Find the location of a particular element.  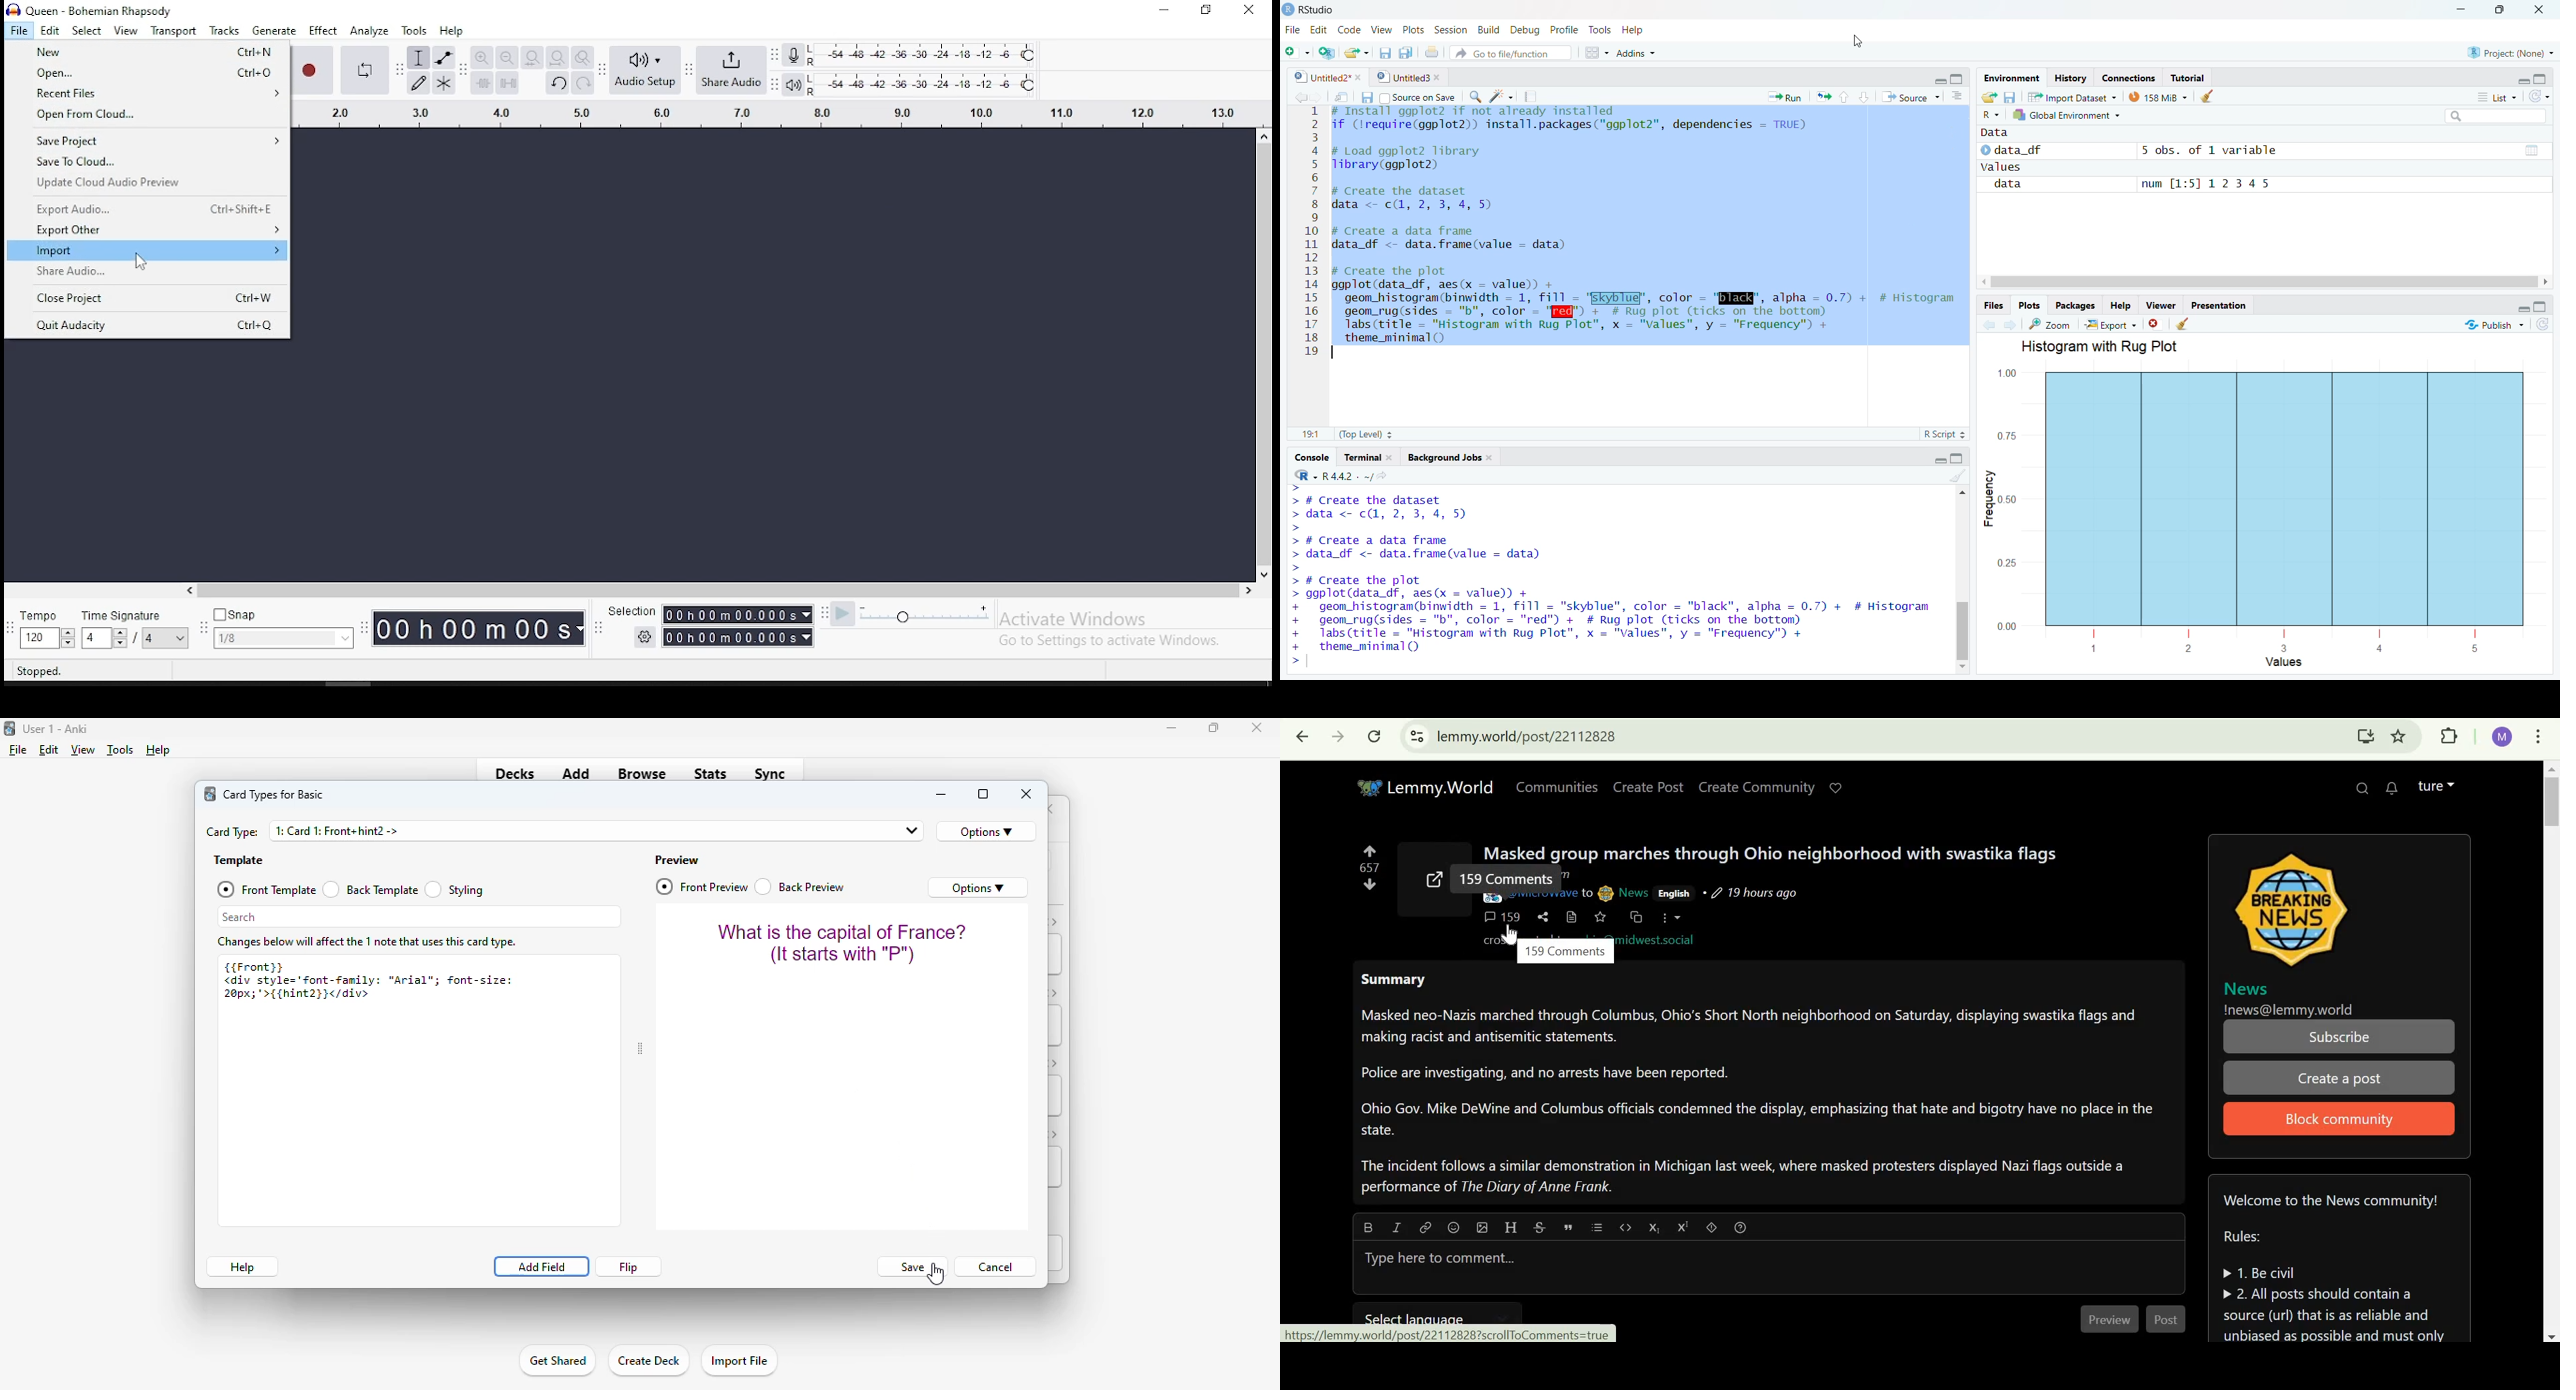

maximize/minimise is located at coordinates (1953, 460).